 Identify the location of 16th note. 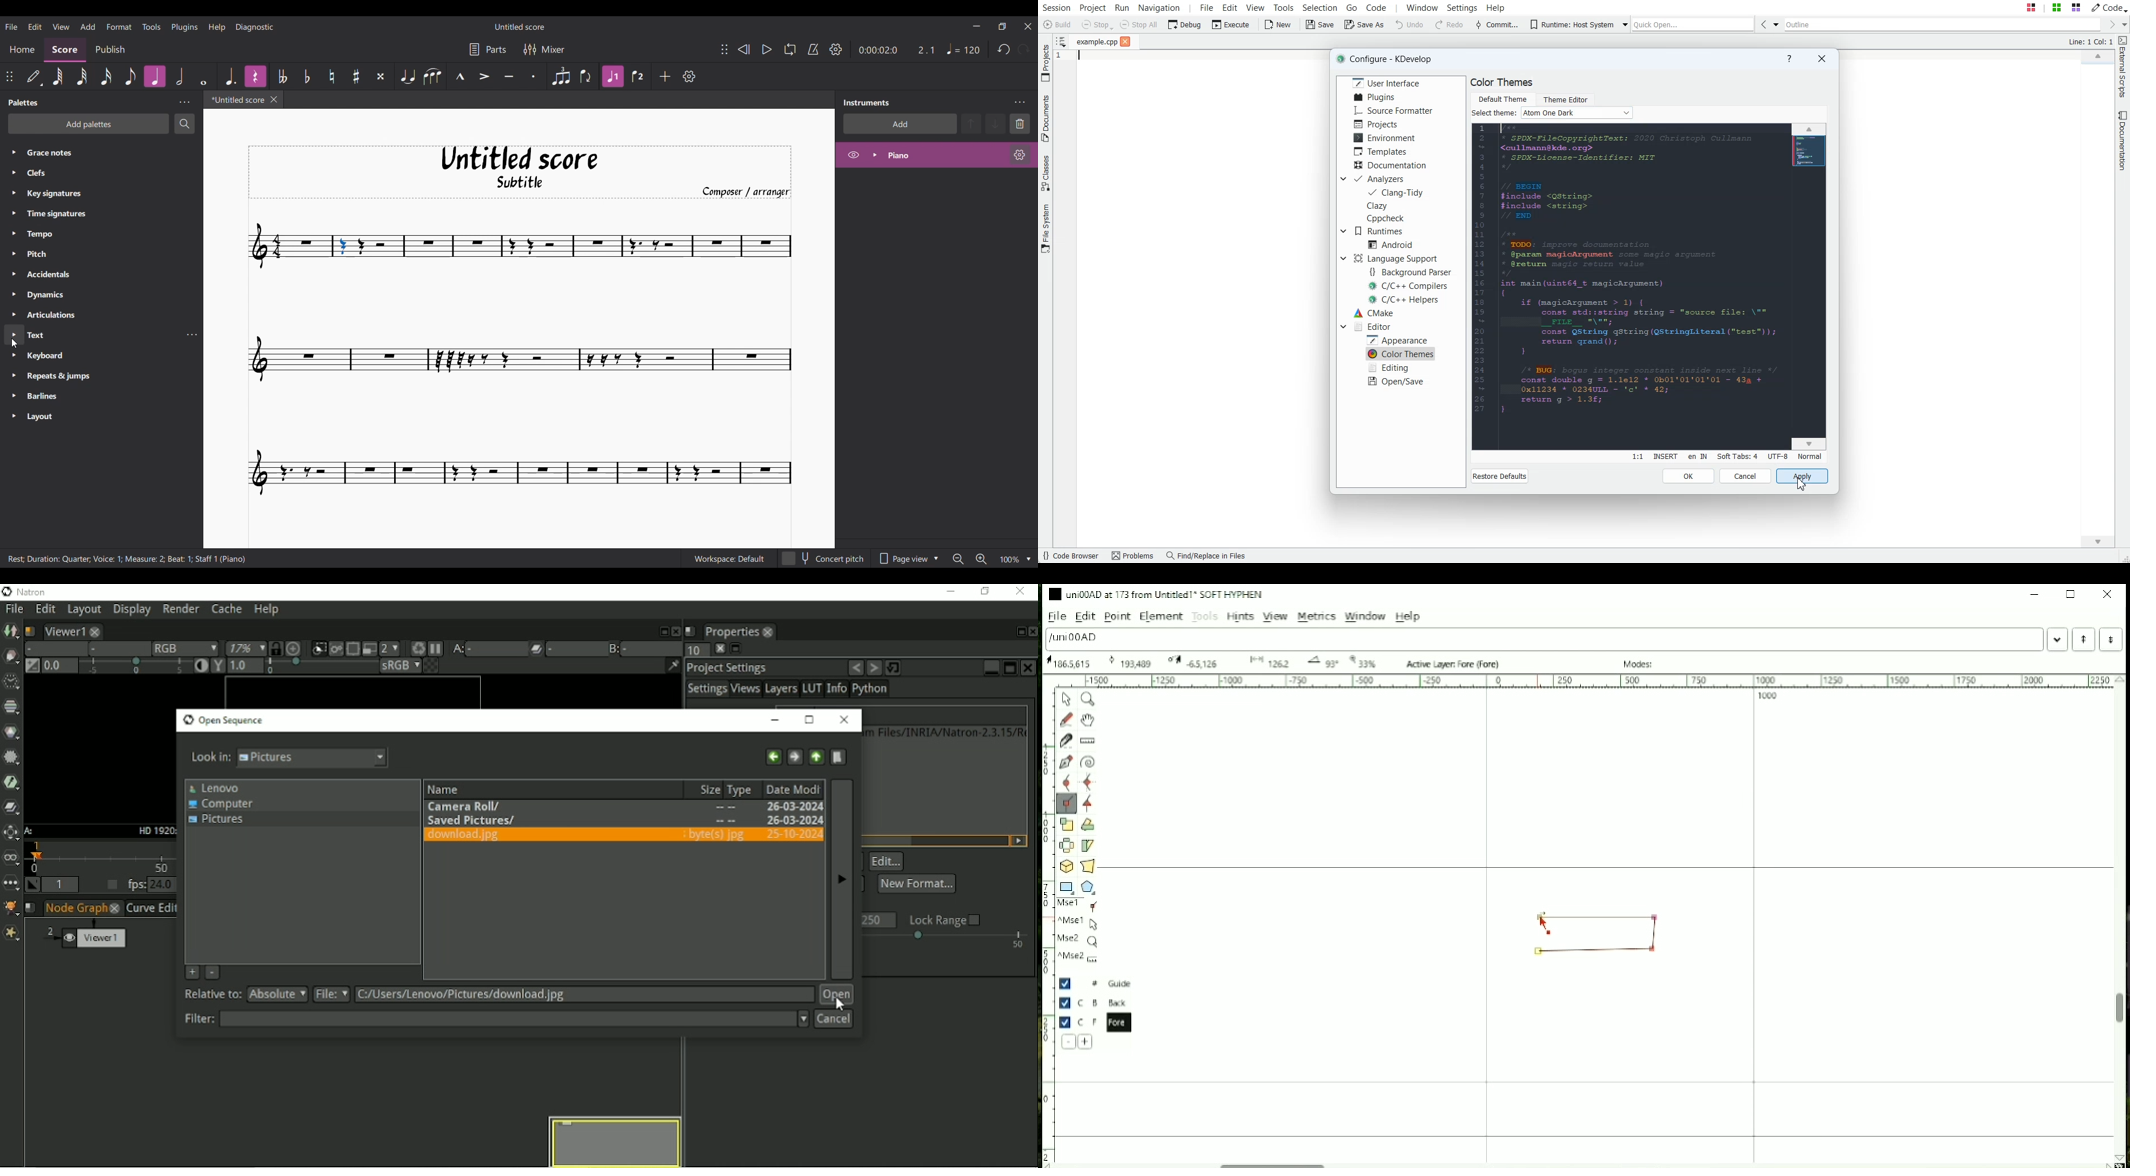
(107, 76).